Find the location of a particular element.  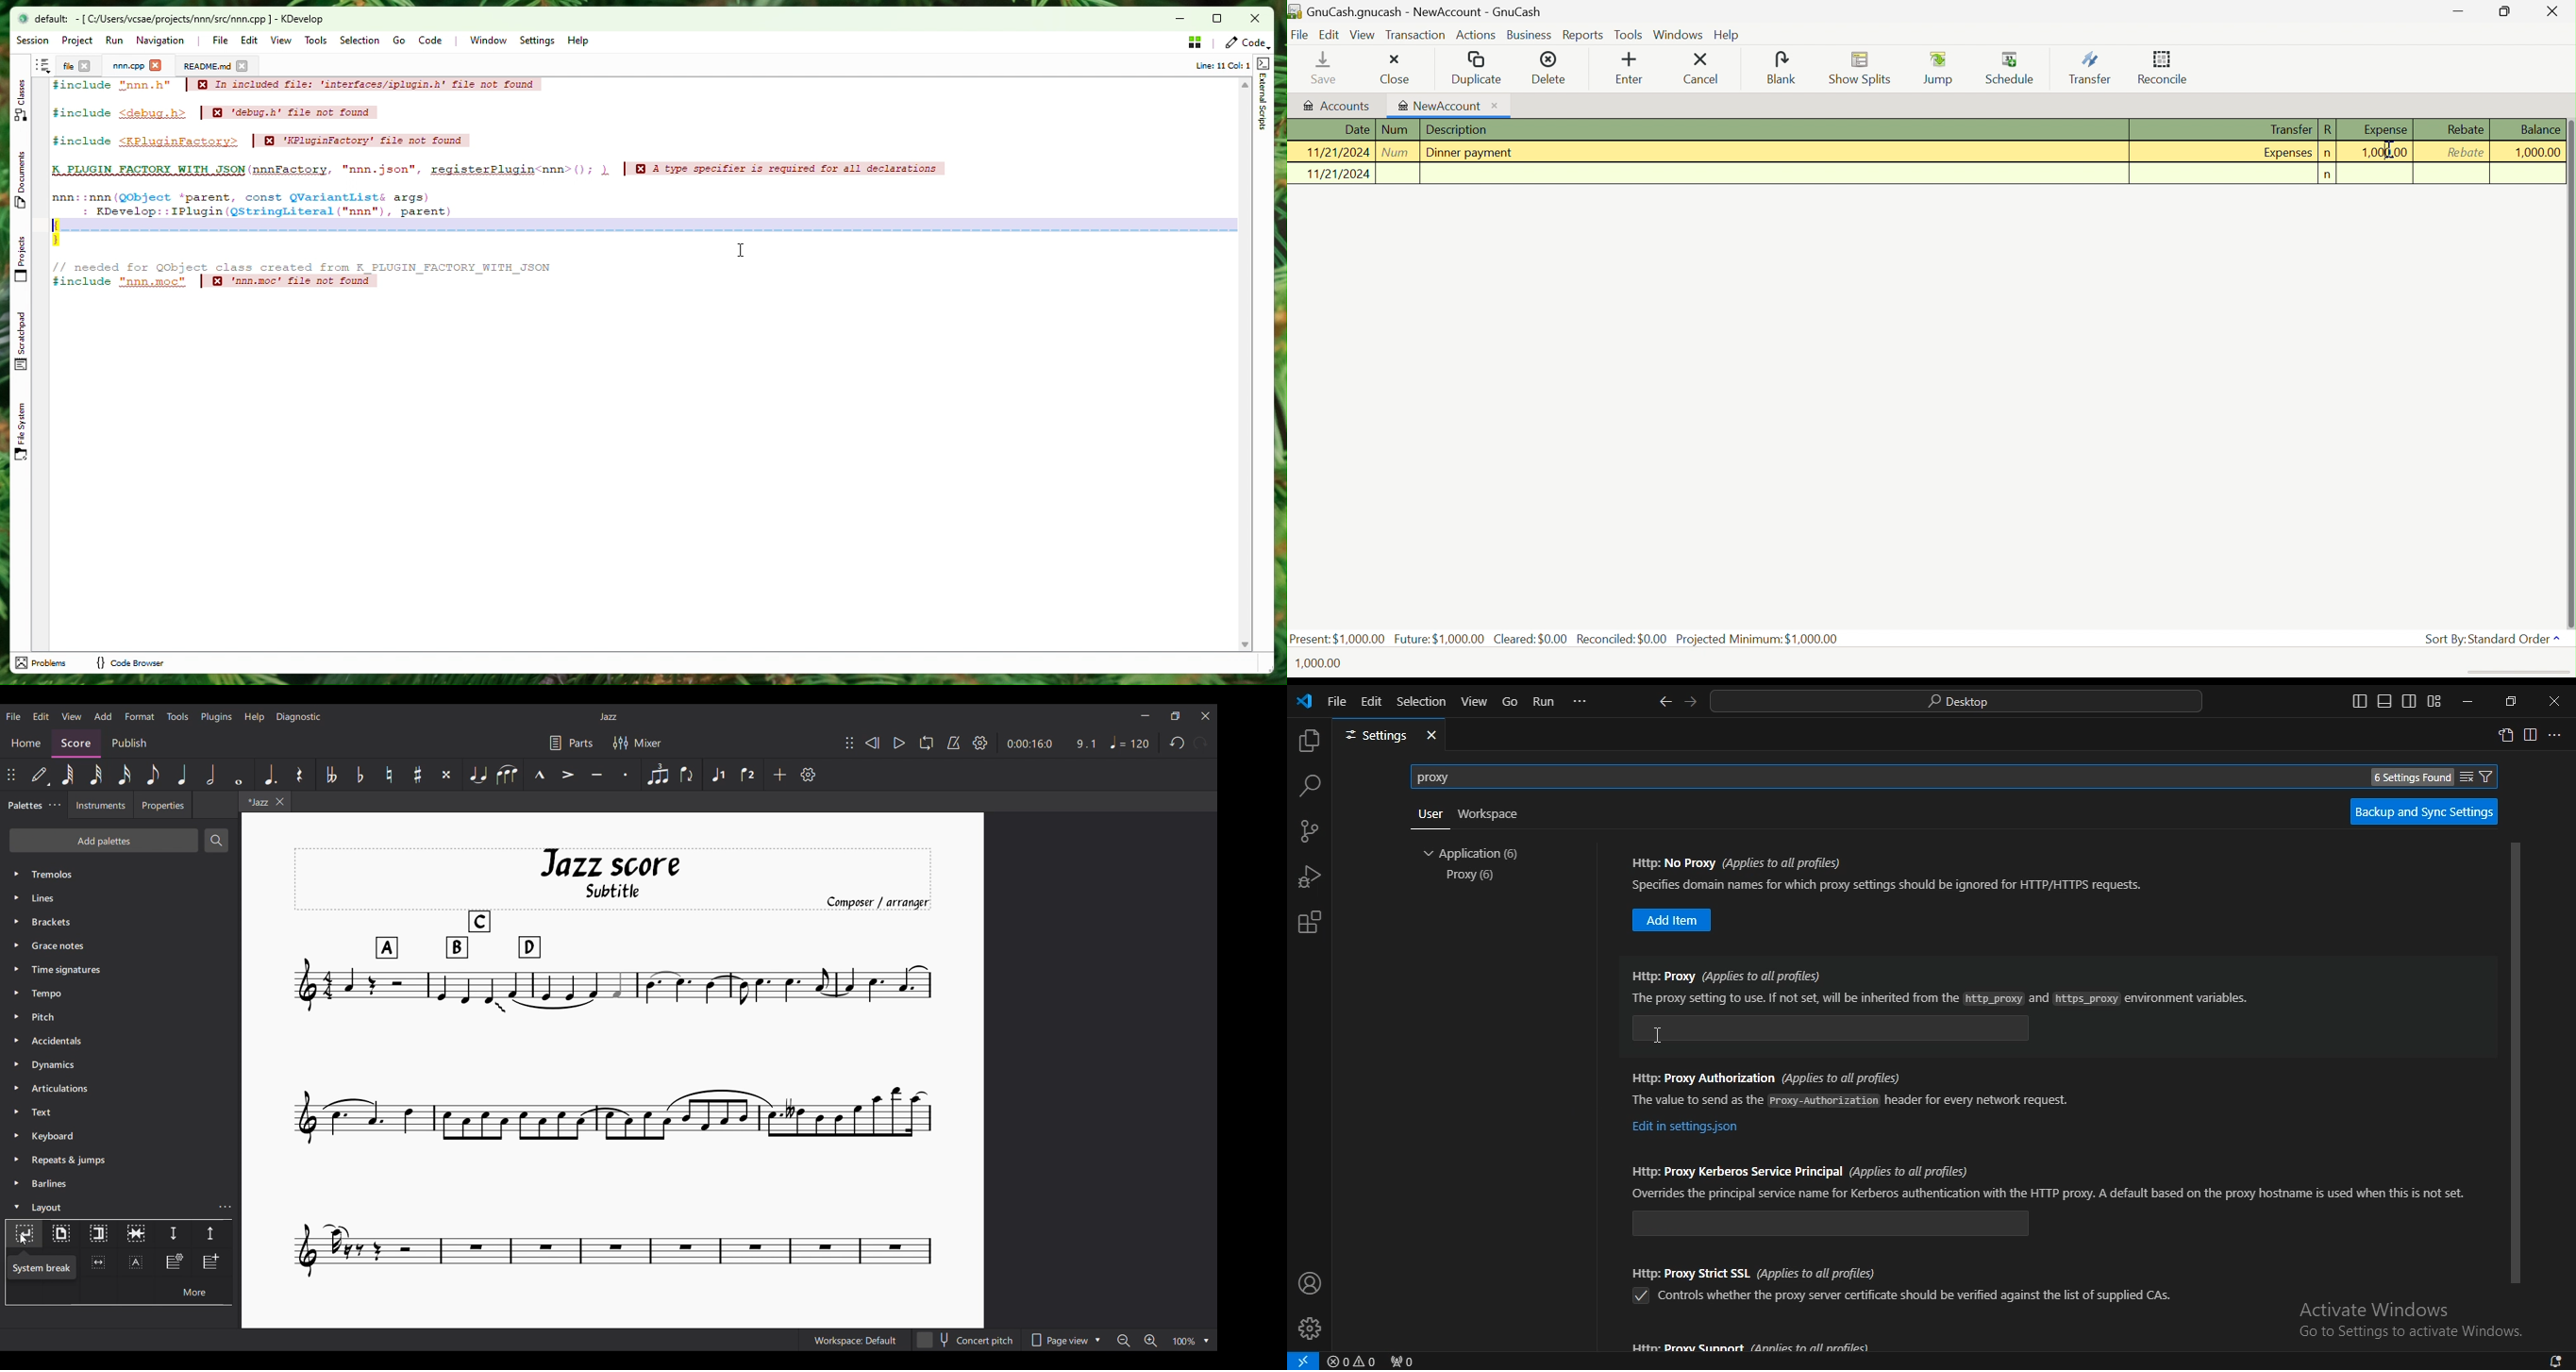

filter settings is located at coordinates (2490, 777).